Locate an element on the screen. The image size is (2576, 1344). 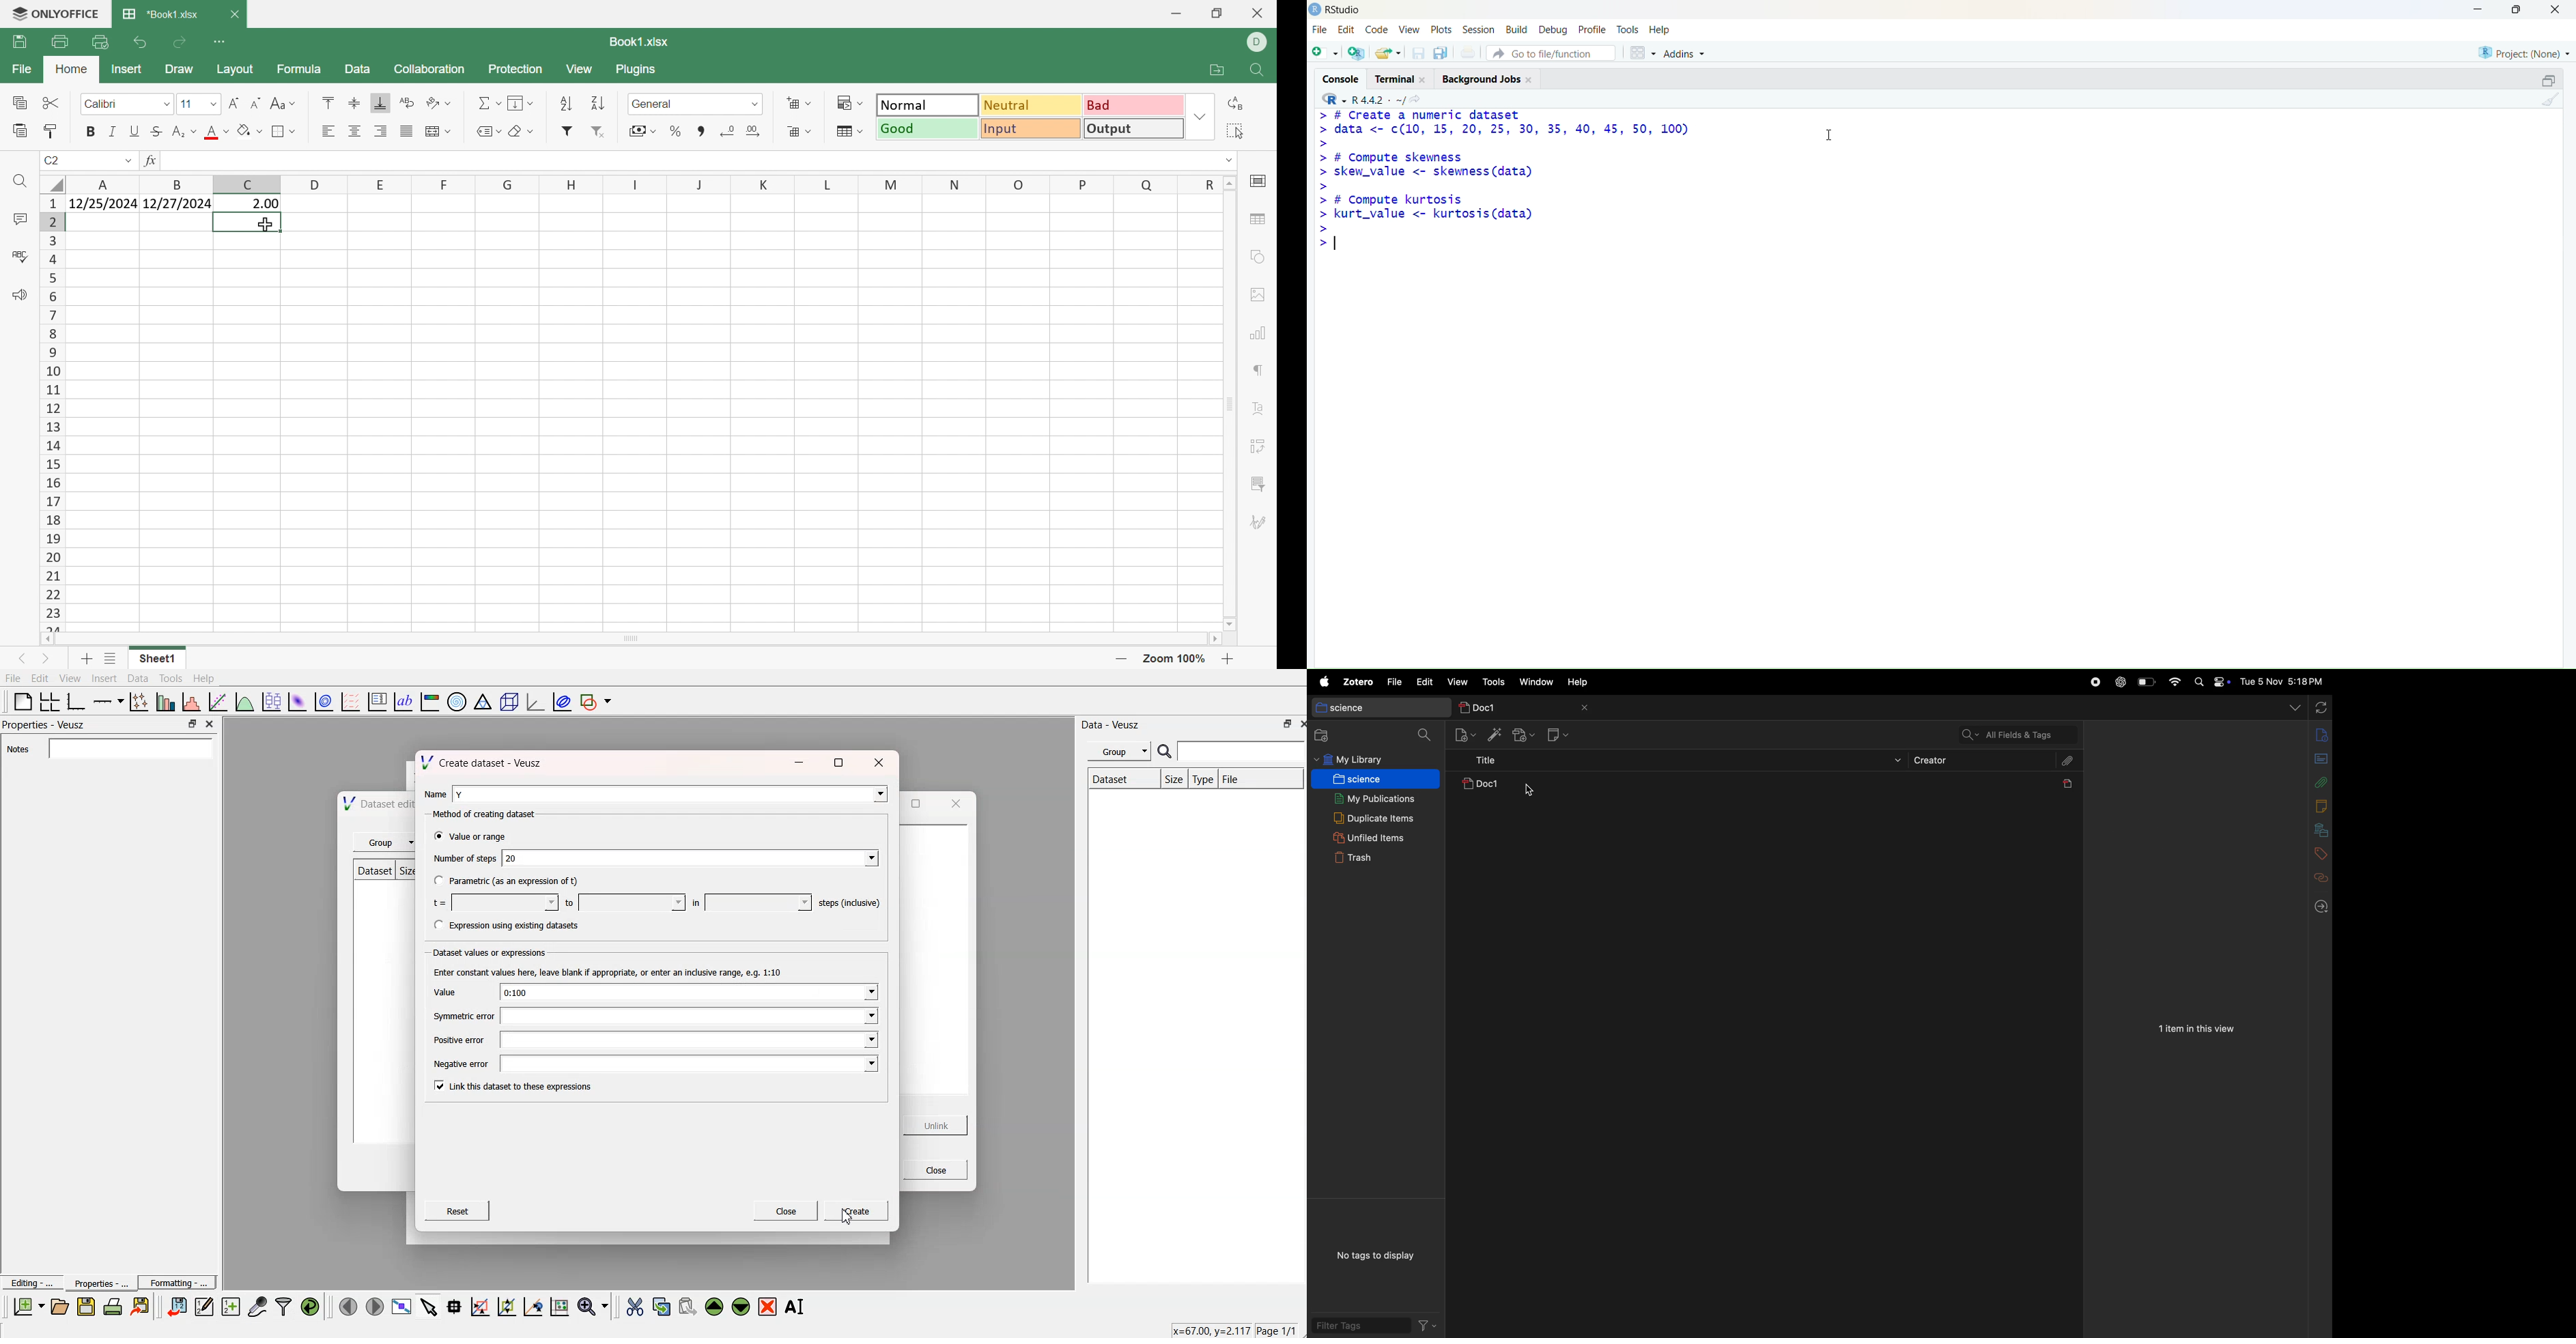
Format table as template is located at coordinates (848, 132).